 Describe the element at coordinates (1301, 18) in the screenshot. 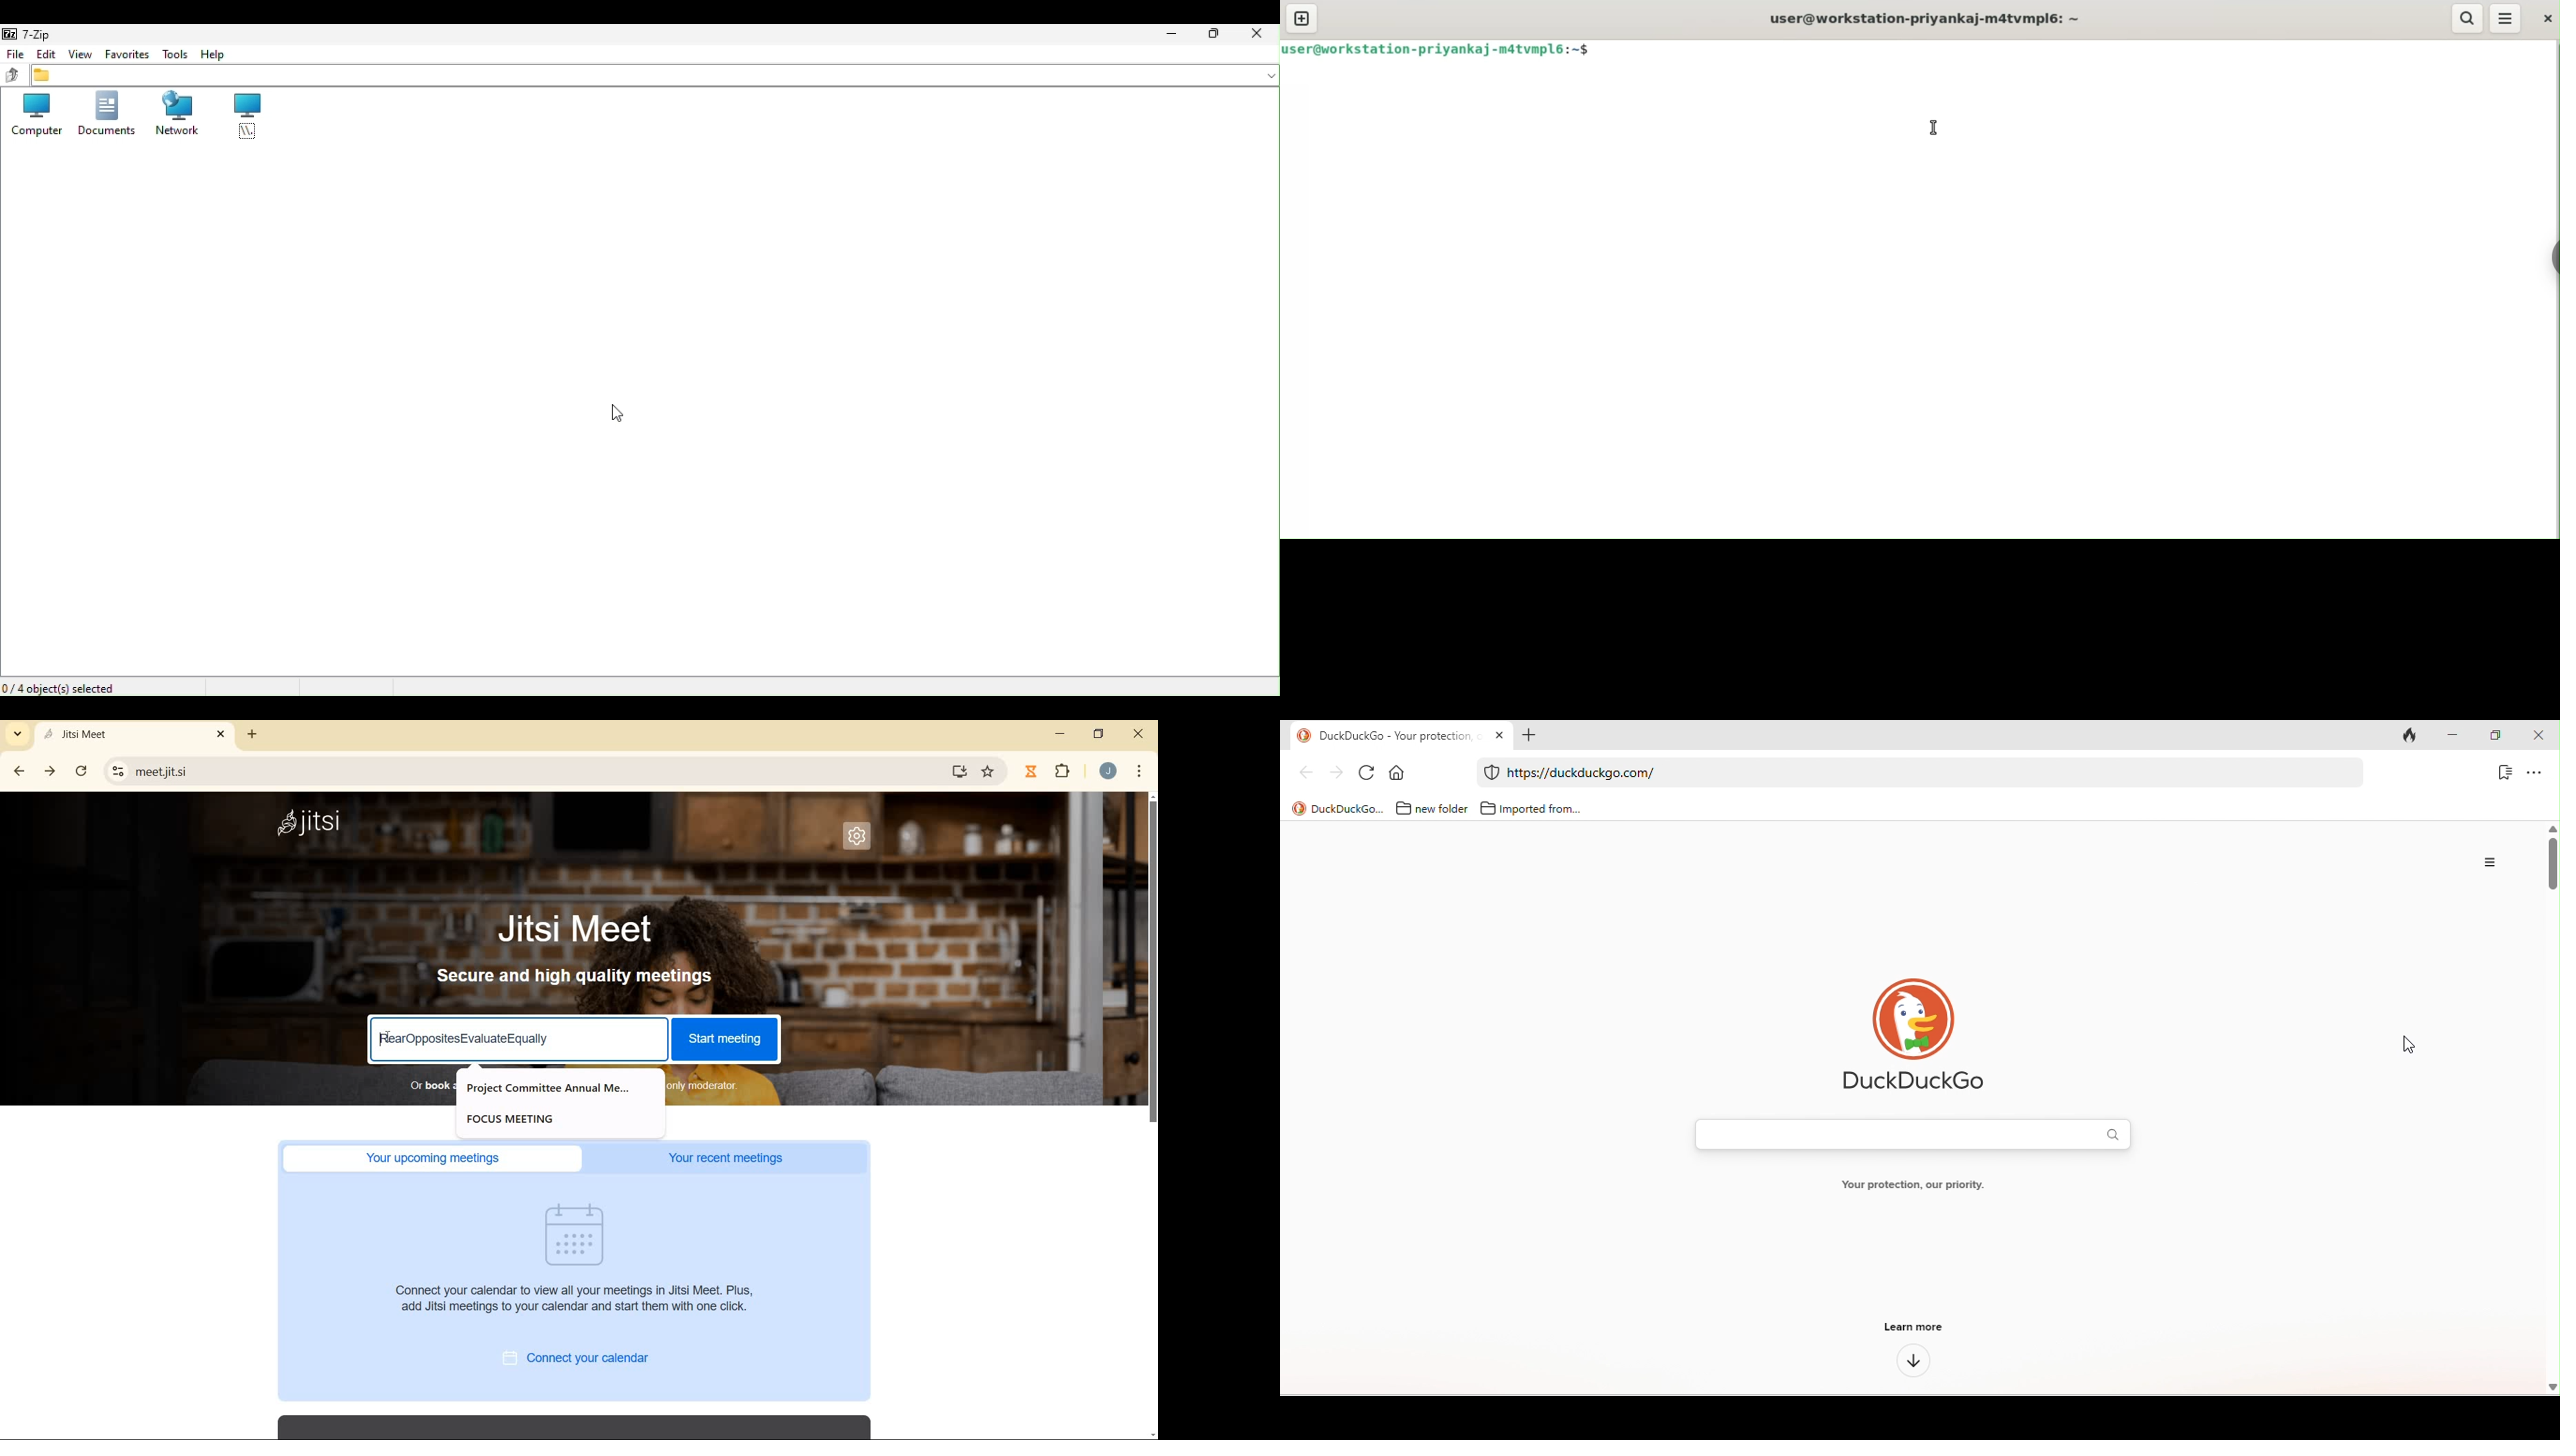

I see `new tab` at that location.